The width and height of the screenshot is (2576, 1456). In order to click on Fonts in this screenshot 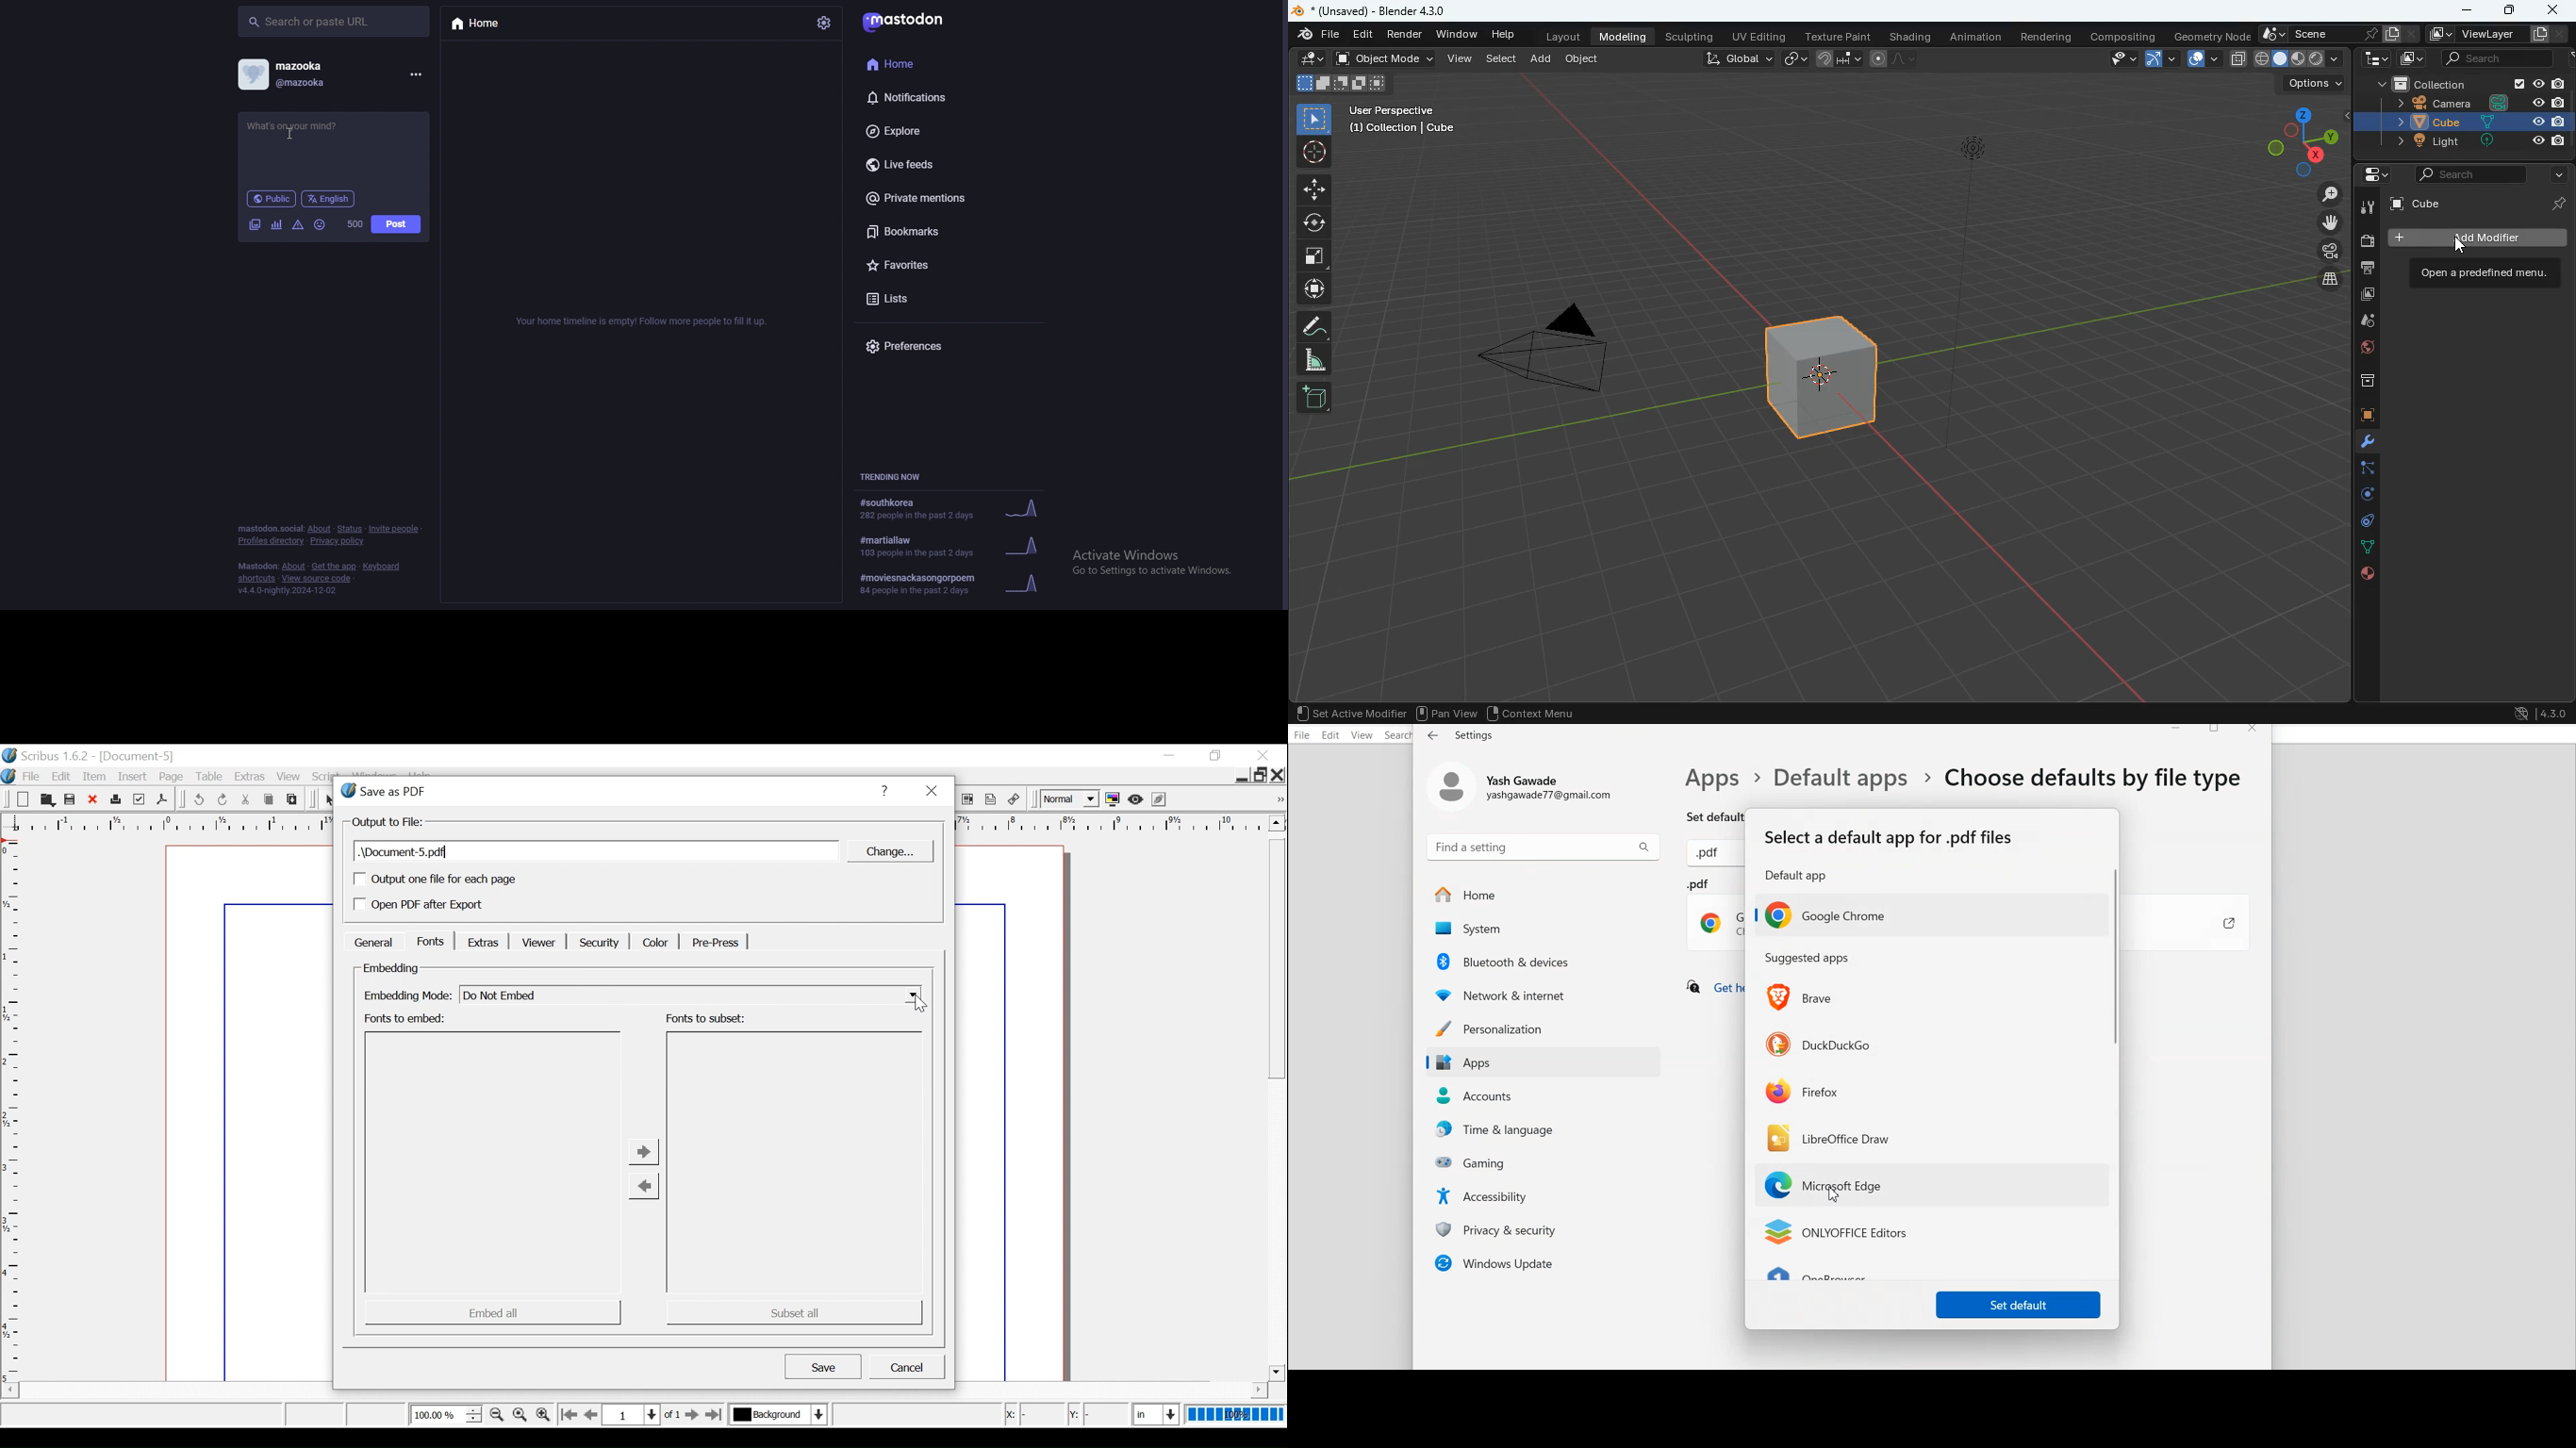, I will do `click(430, 941)`.